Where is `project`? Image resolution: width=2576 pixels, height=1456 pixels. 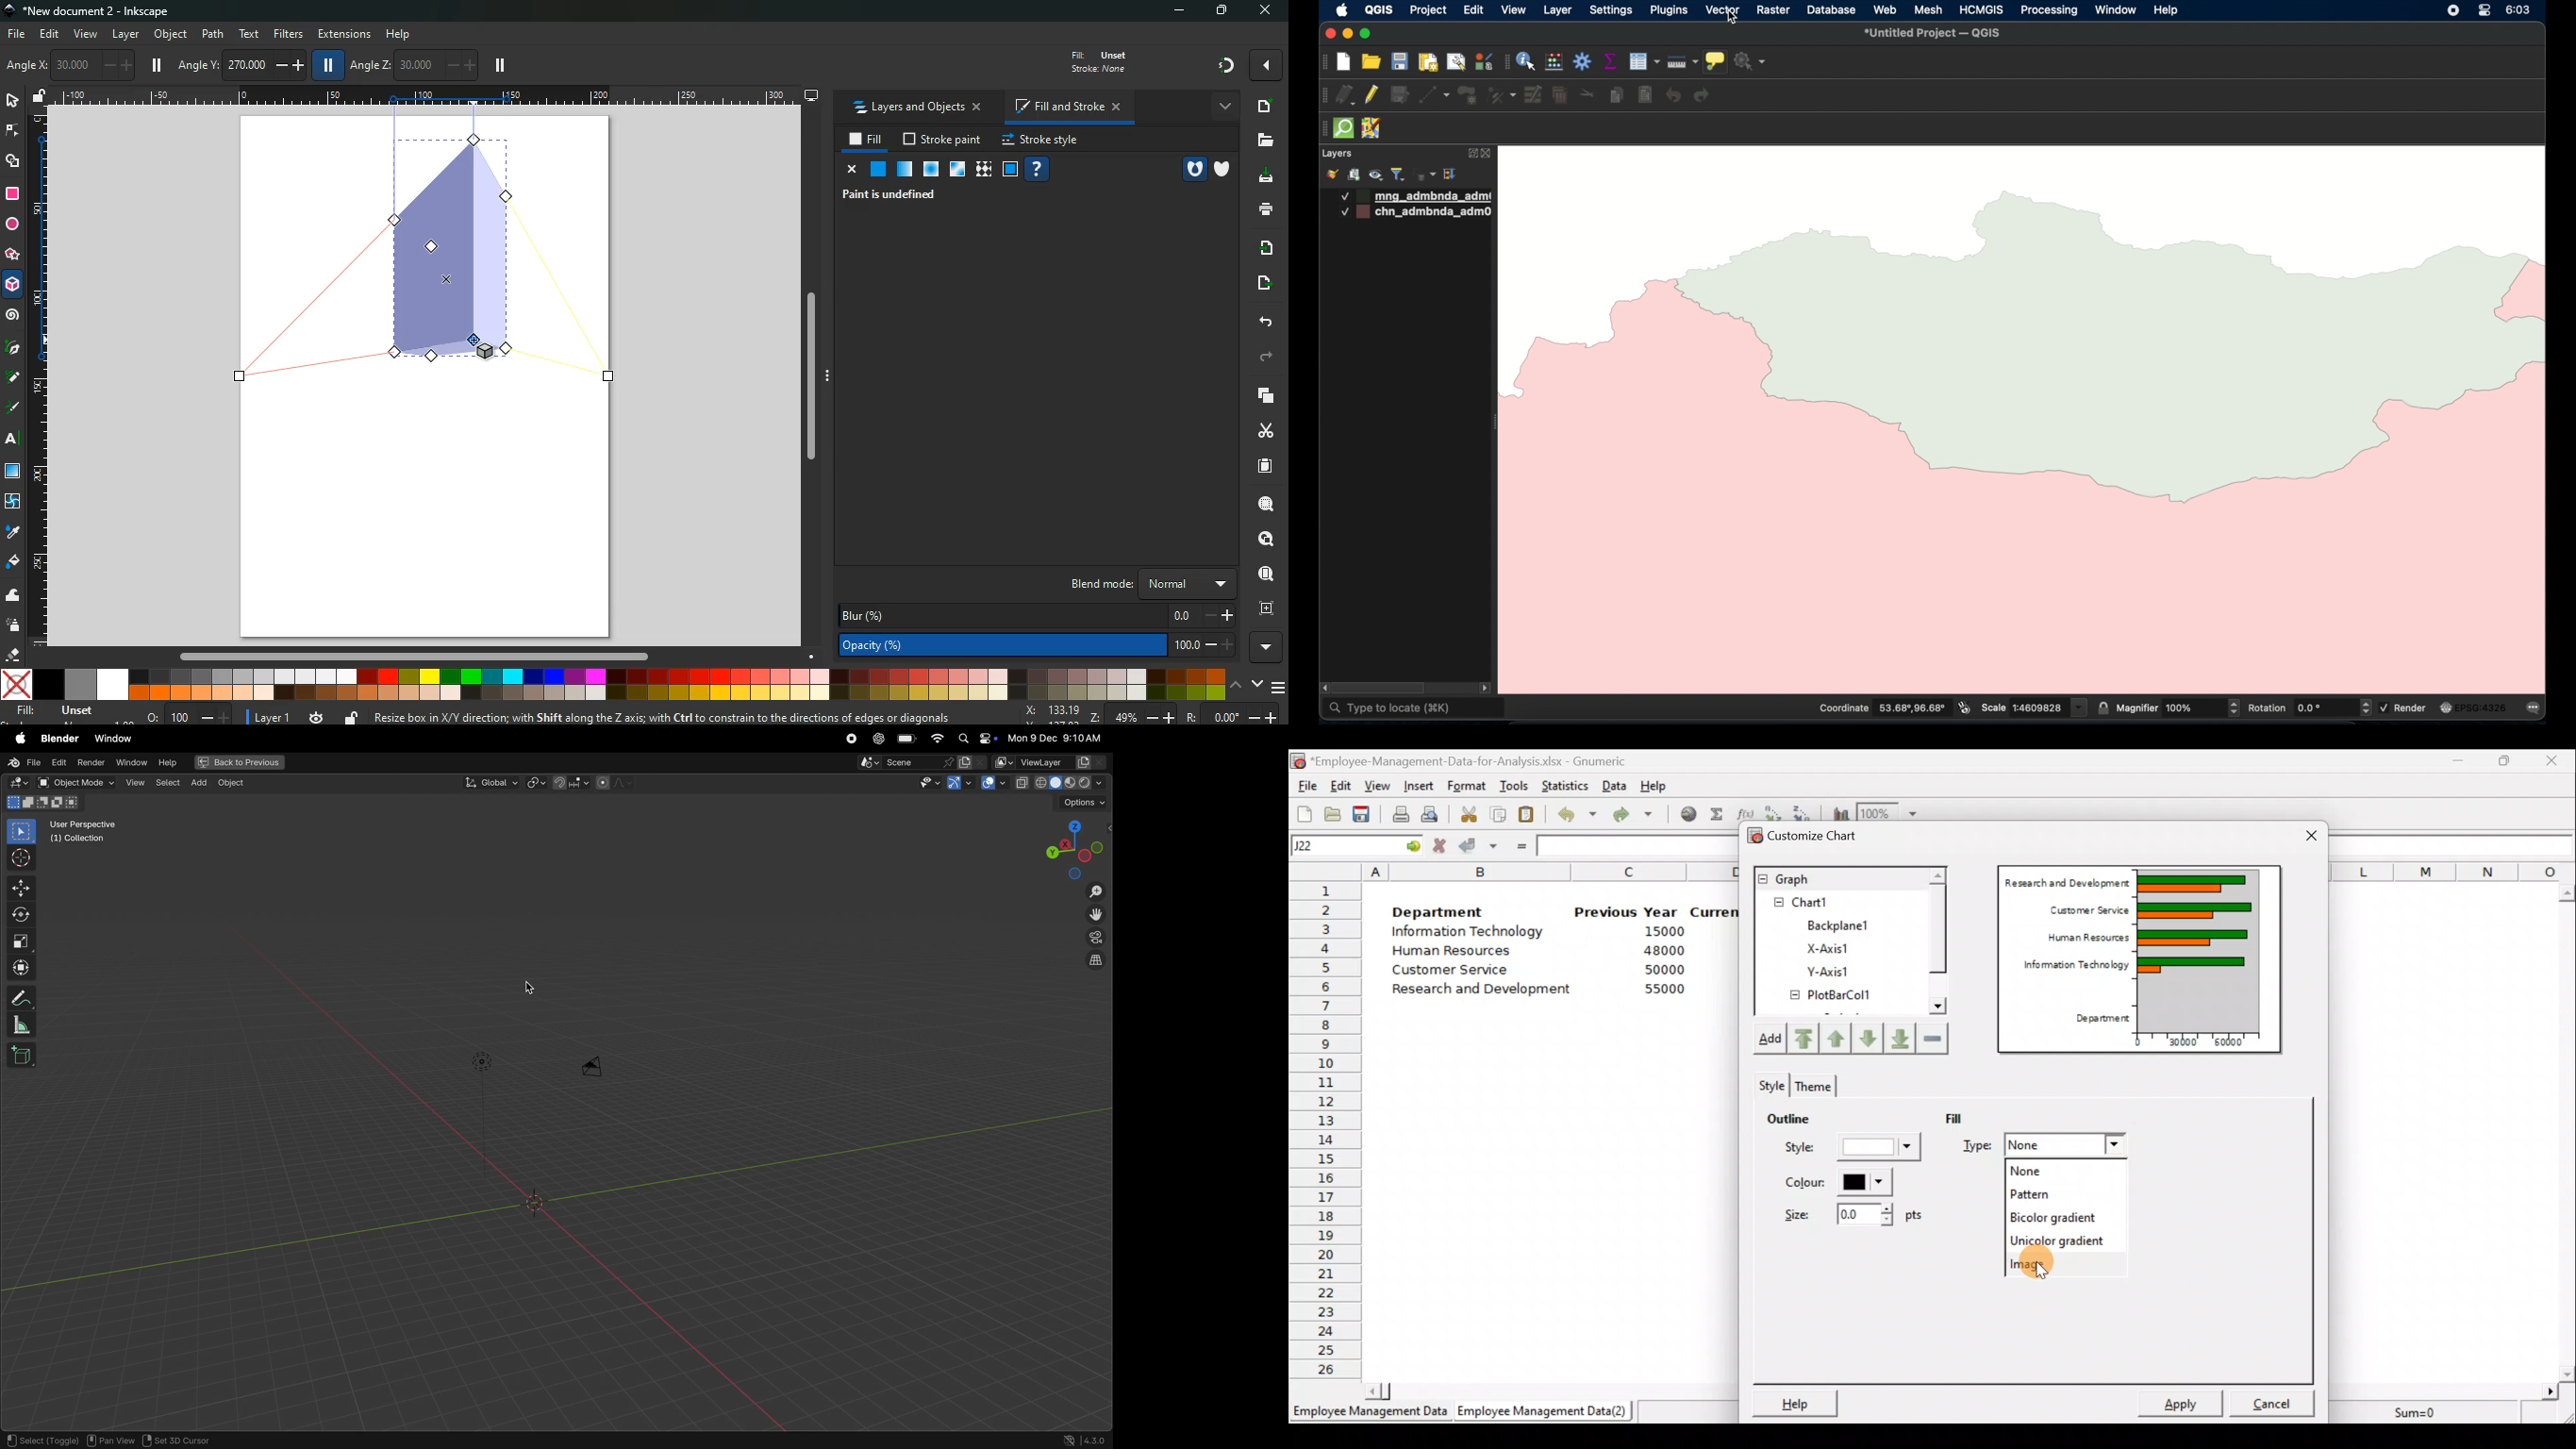 project is located at coordinates (1427, 11).